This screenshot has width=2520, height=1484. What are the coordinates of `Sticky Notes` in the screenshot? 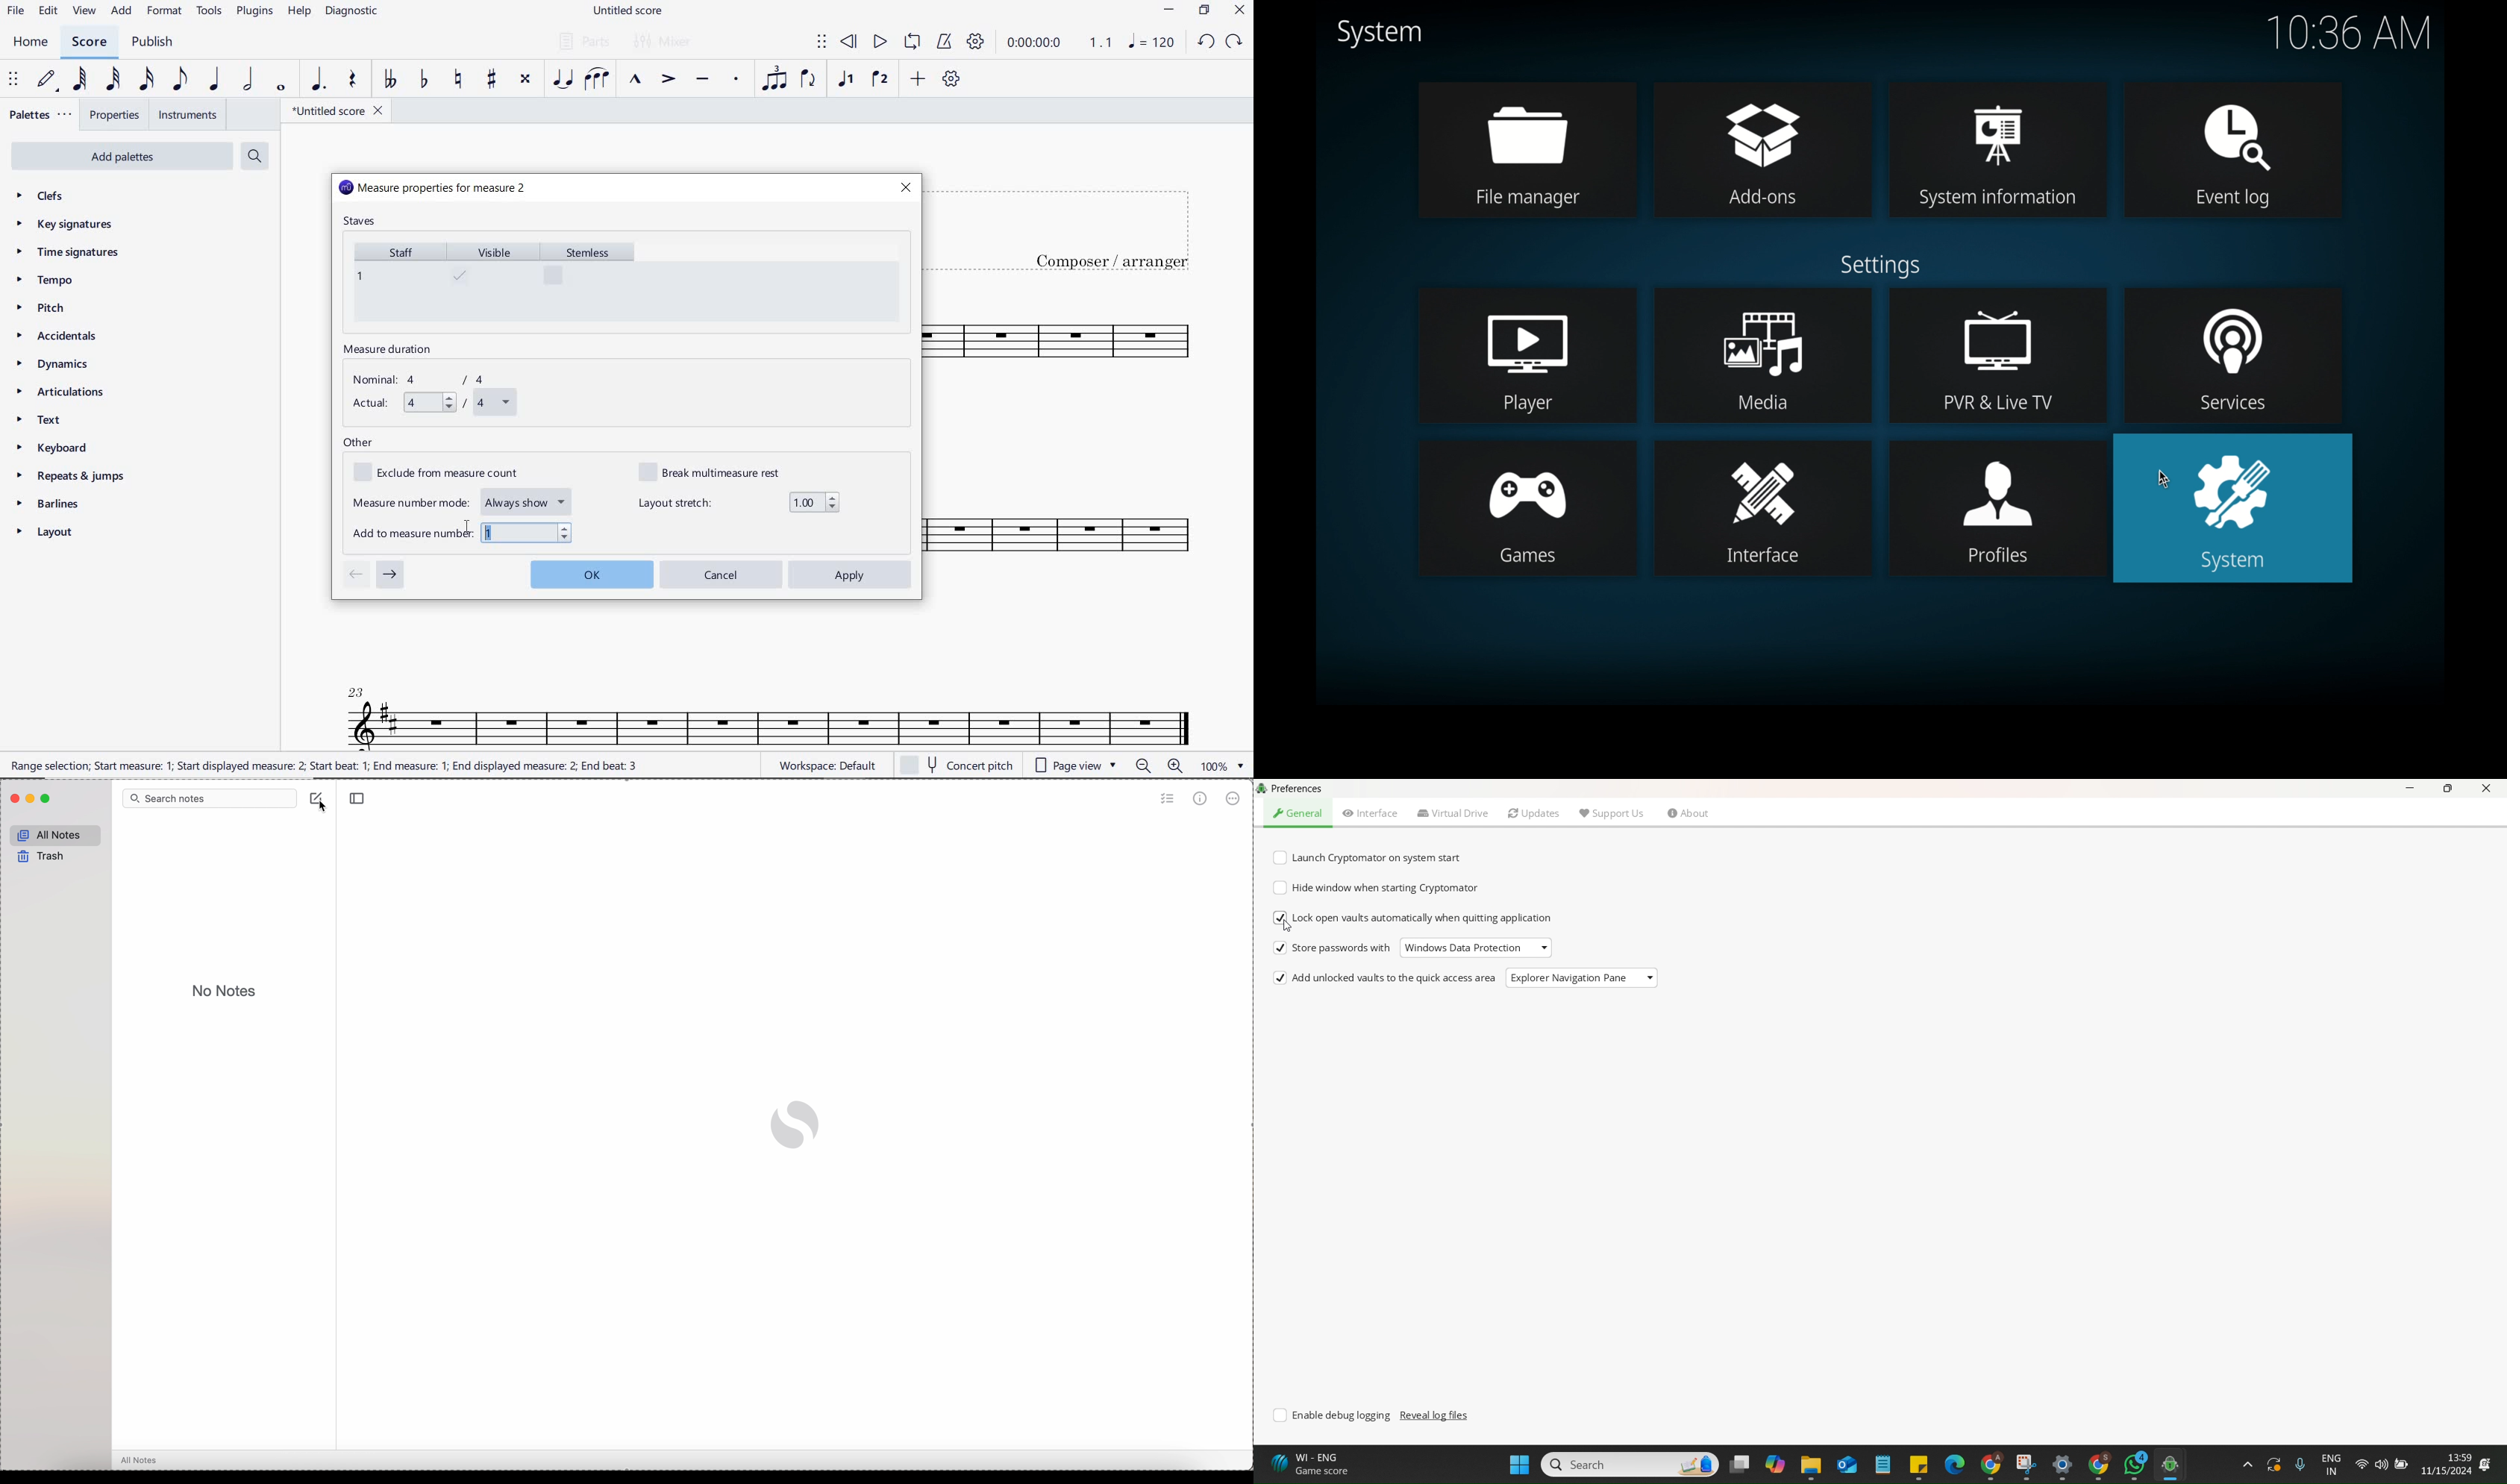 It's located at (1915, 1465).